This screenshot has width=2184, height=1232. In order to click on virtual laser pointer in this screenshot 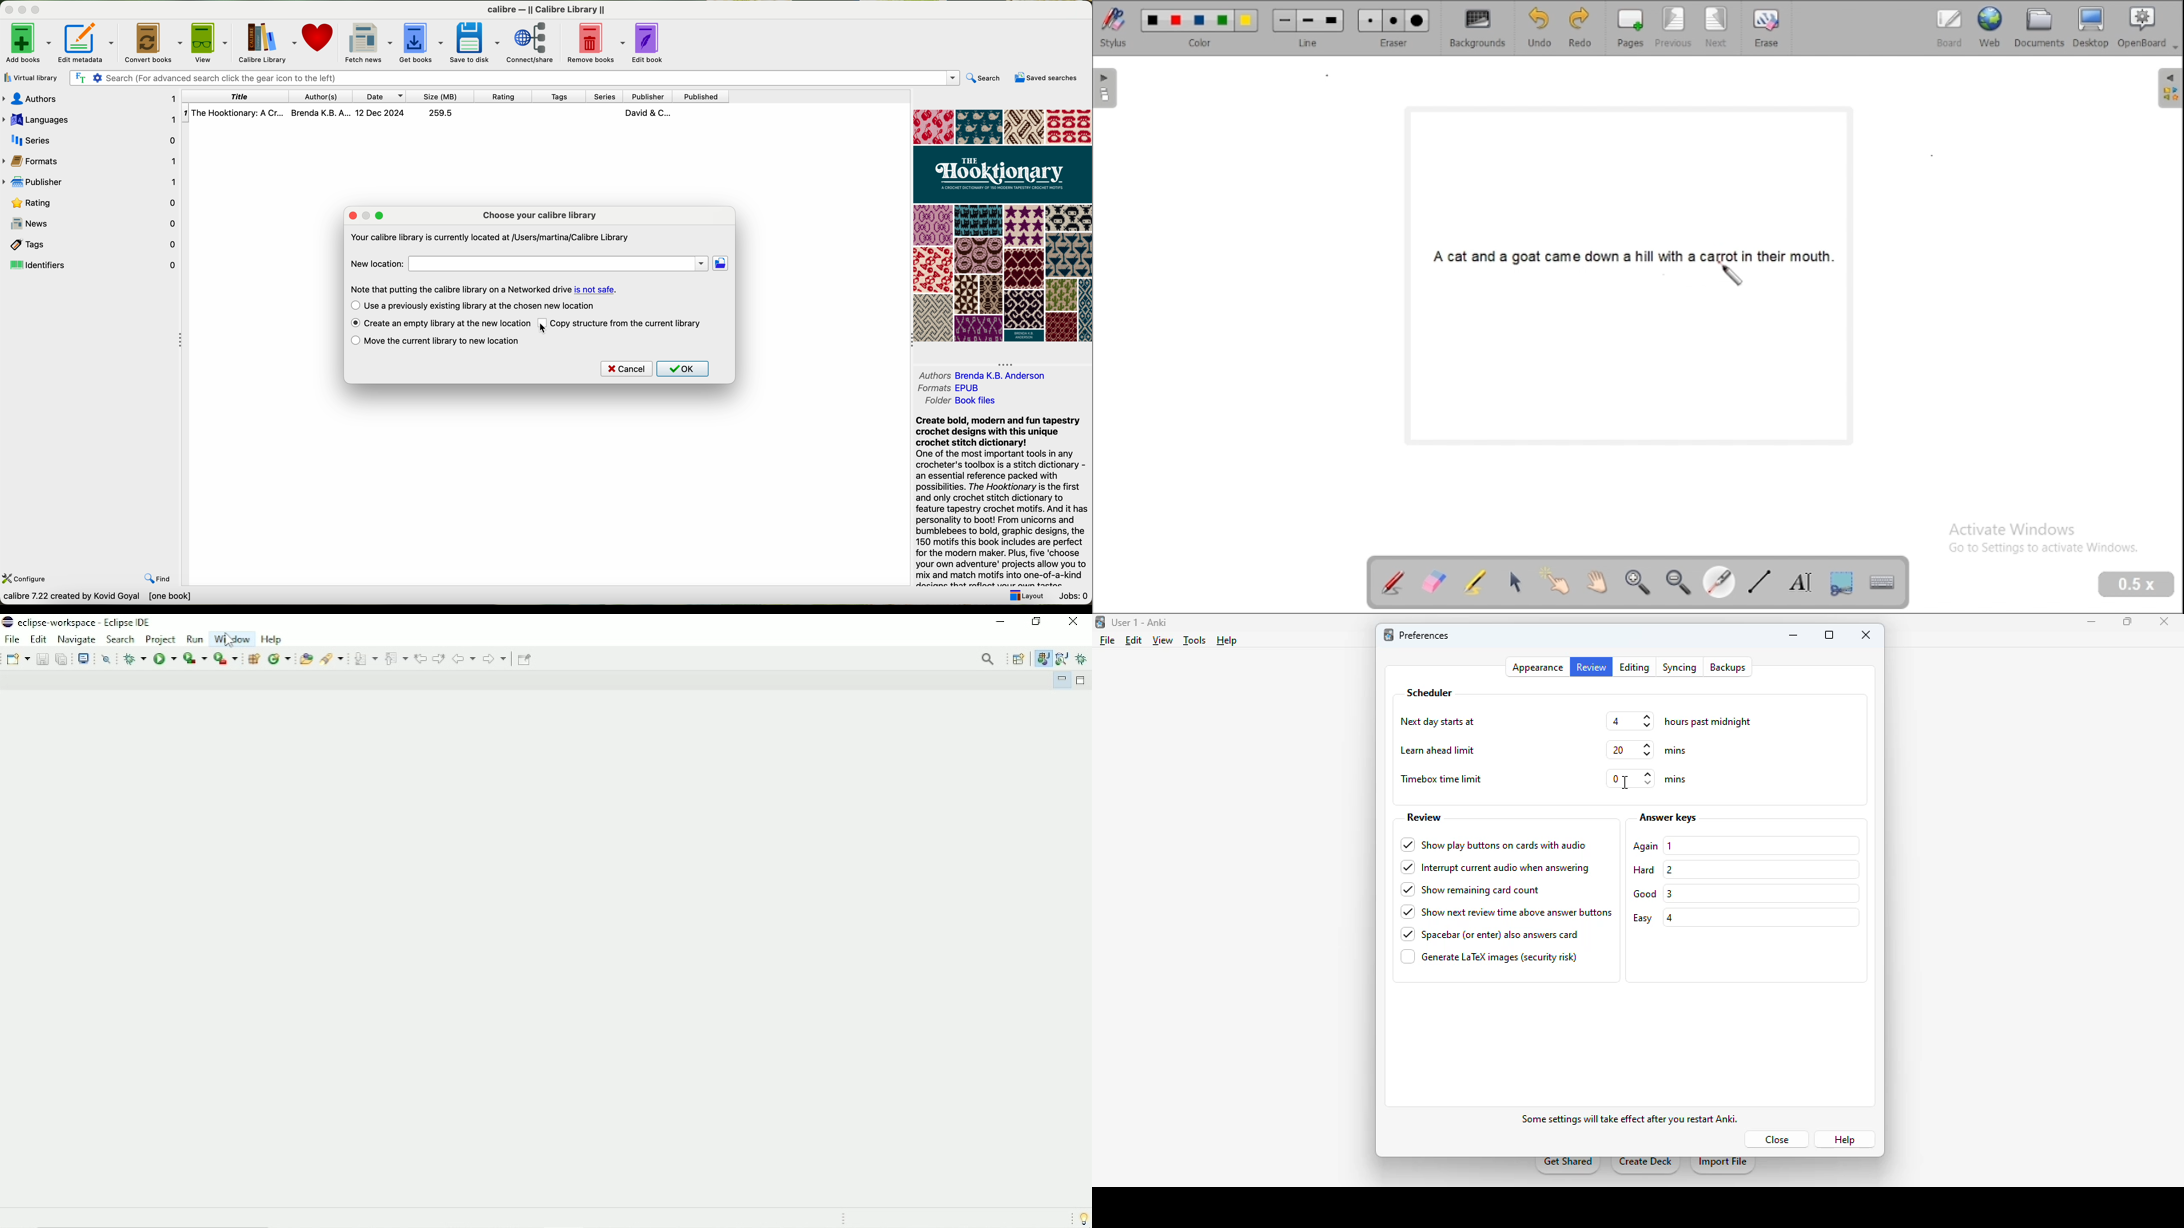, I will do `click(1732, 274)`.